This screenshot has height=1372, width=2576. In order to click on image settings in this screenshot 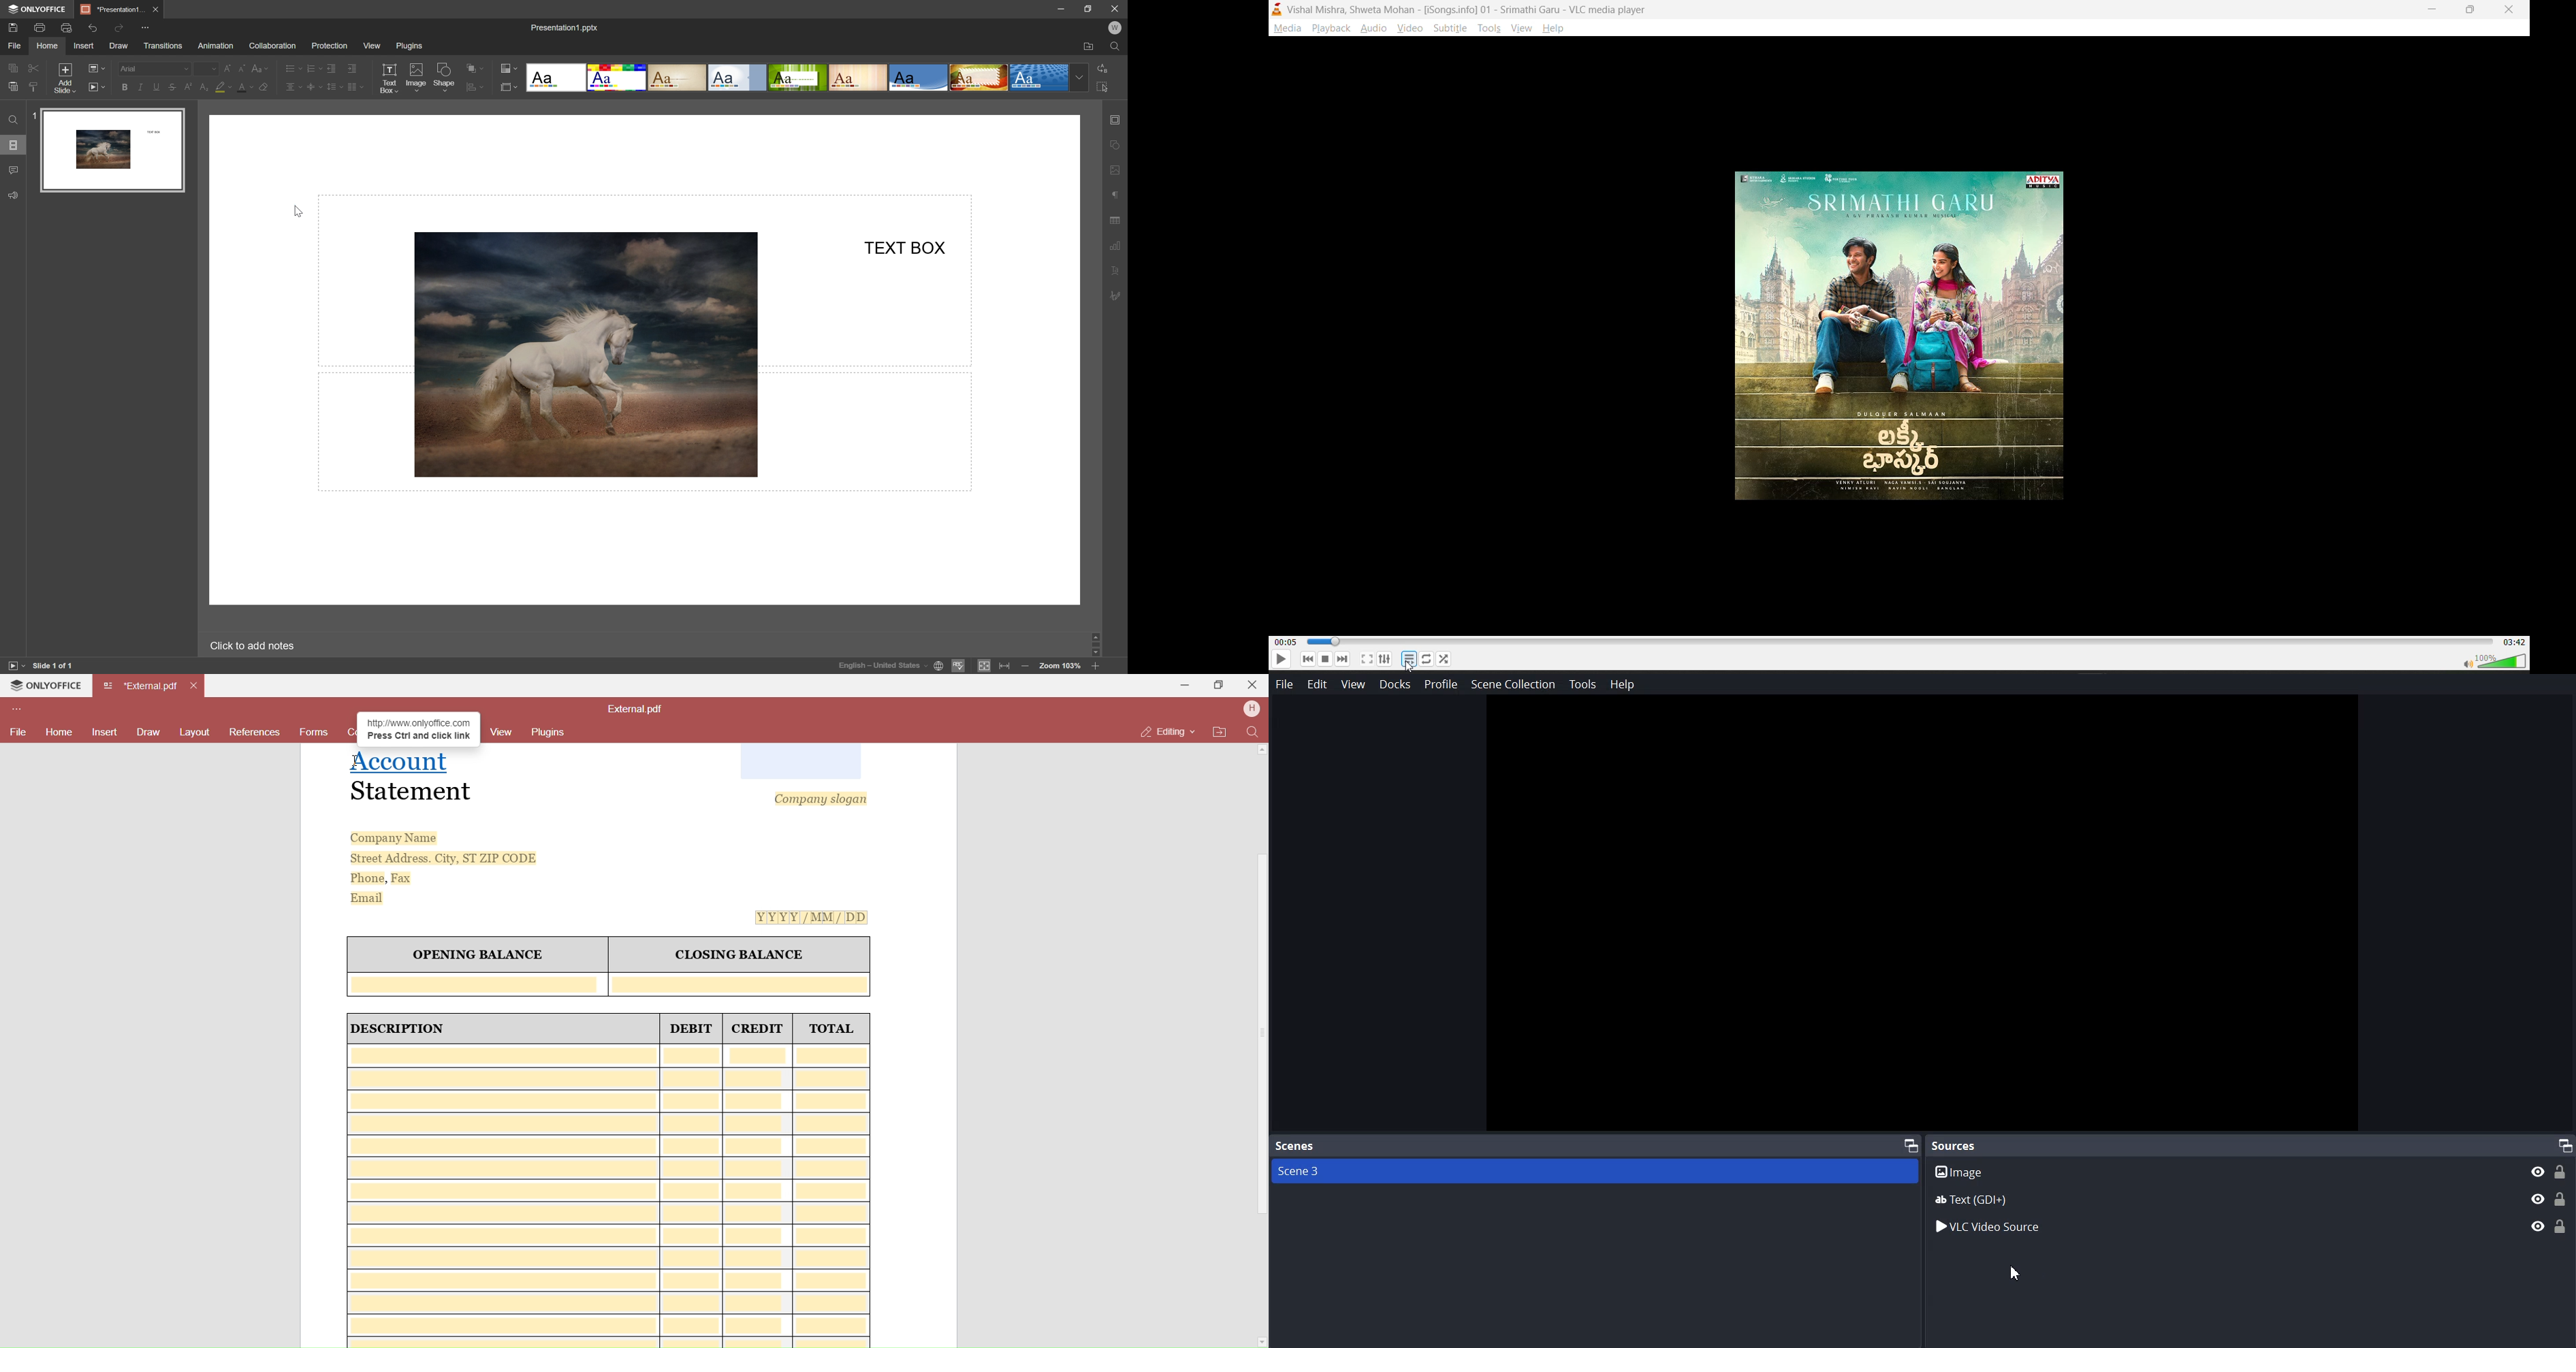, I will do `click(1116, 171)`.